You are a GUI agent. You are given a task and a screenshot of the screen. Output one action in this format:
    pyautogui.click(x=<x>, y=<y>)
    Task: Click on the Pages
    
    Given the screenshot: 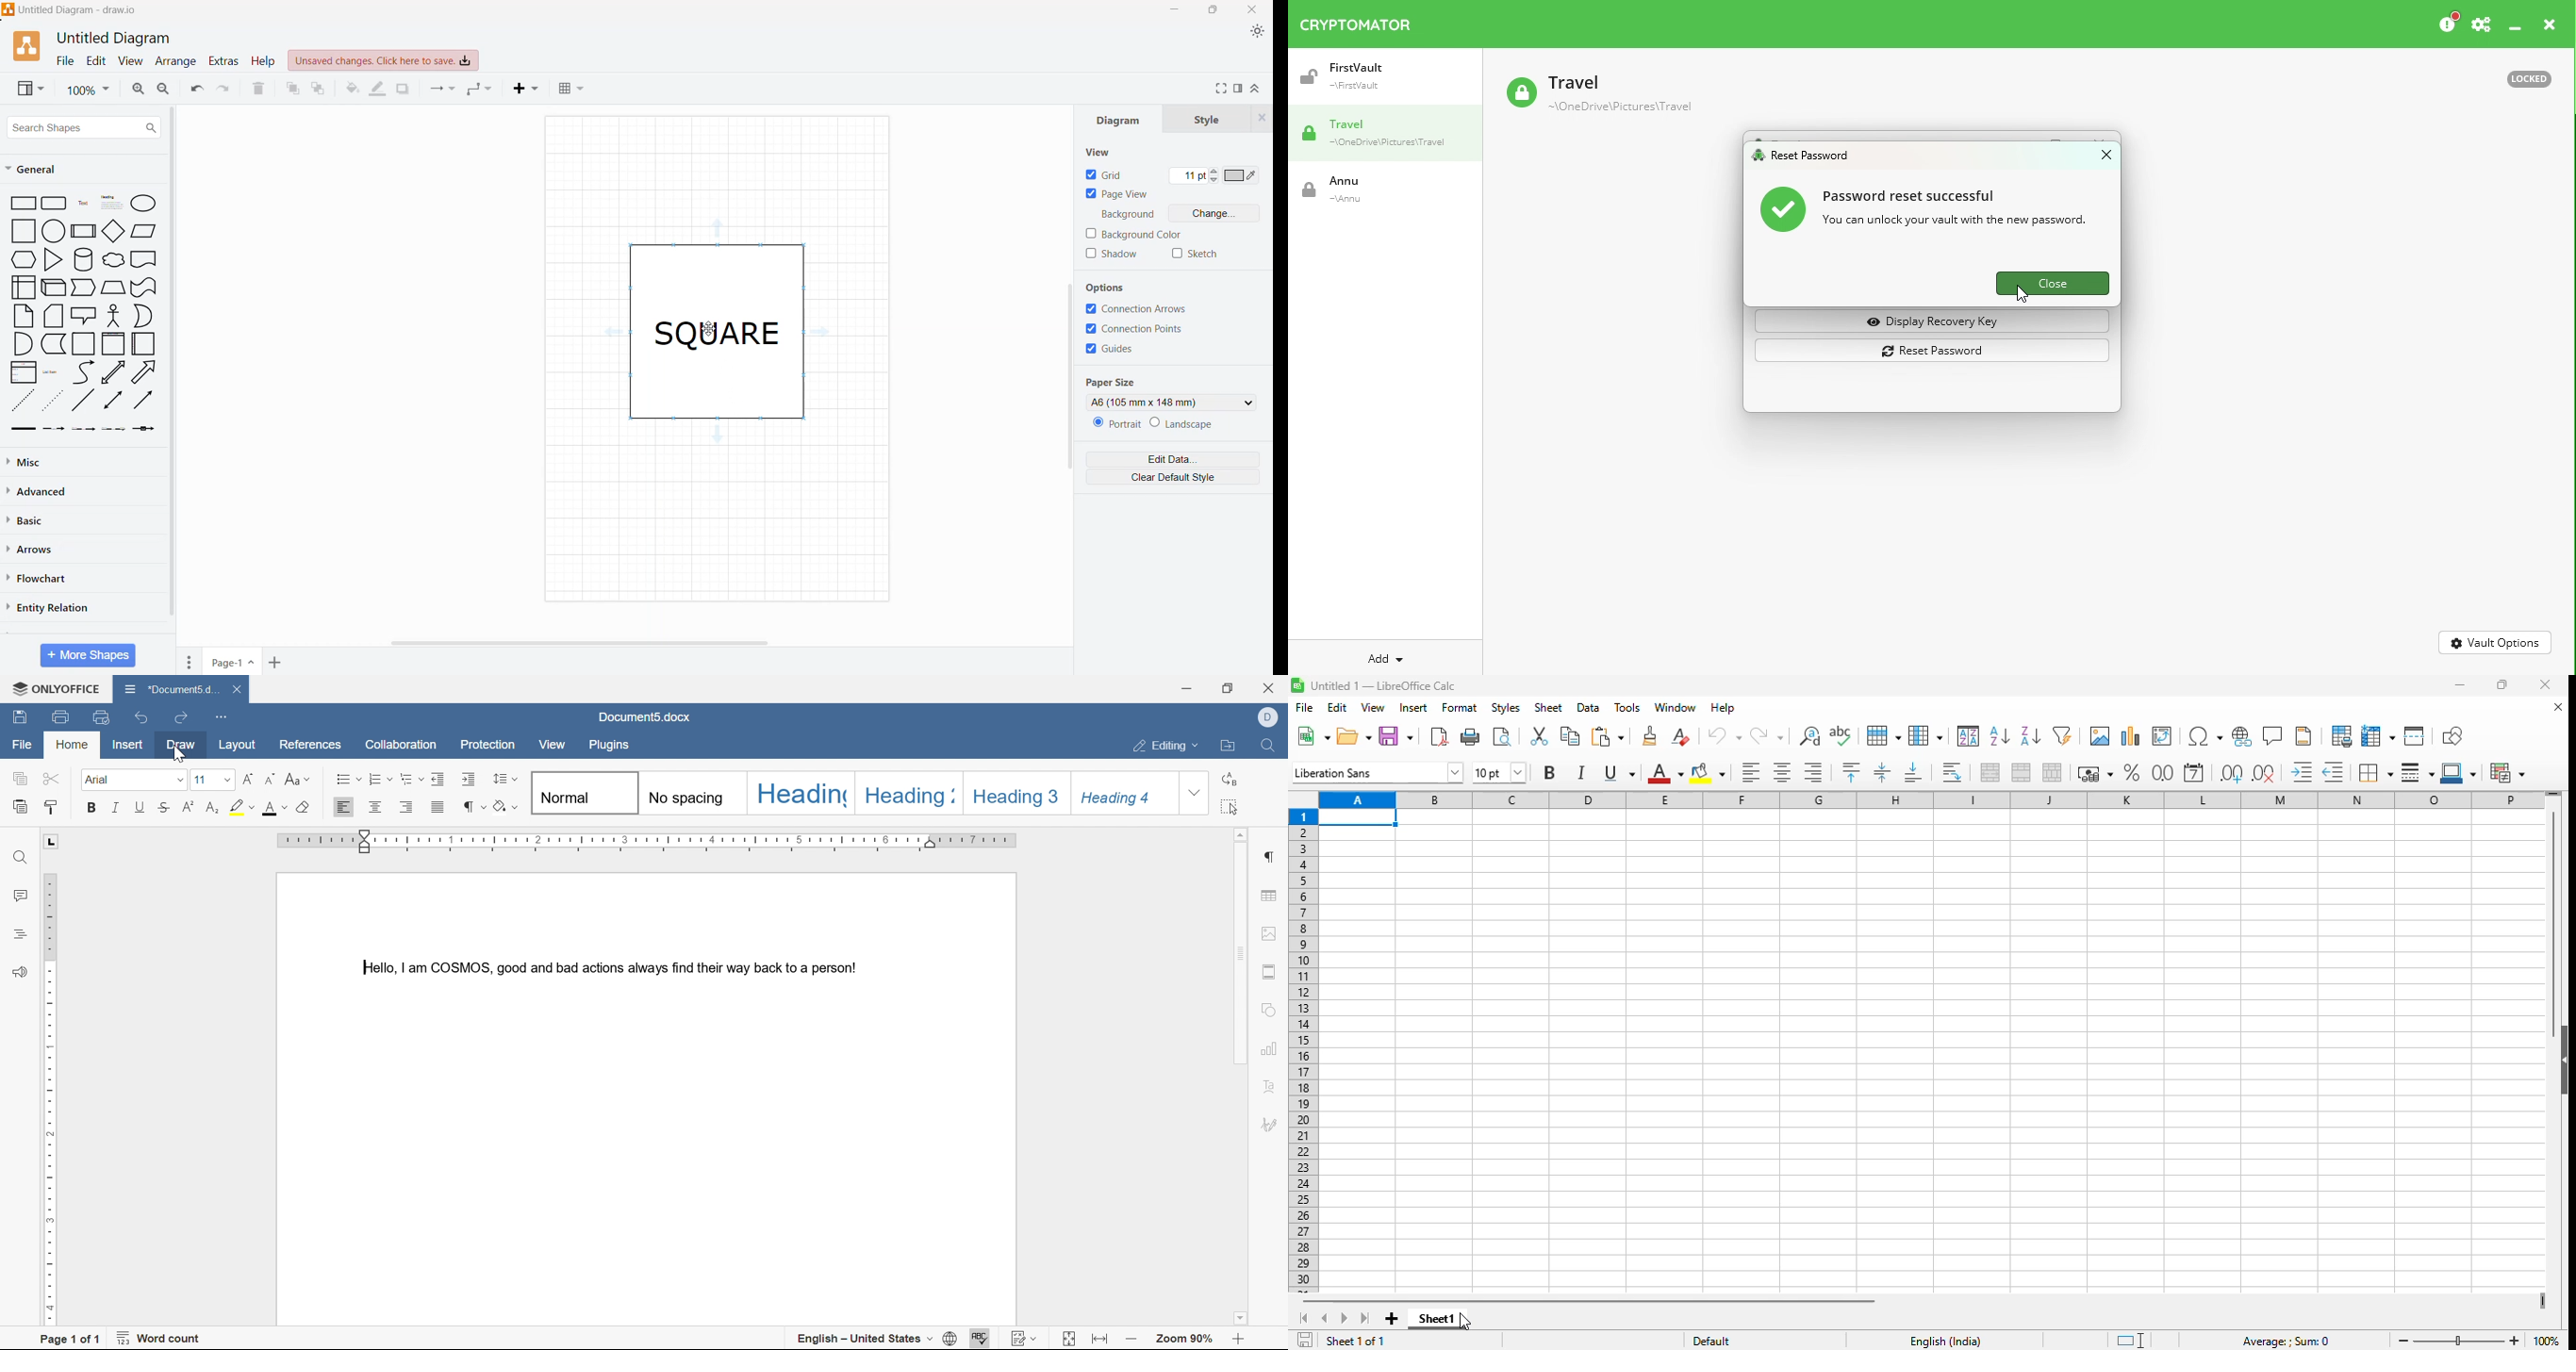 What is the action you would take?
    pyautogui.click(x=190, y=662)
    